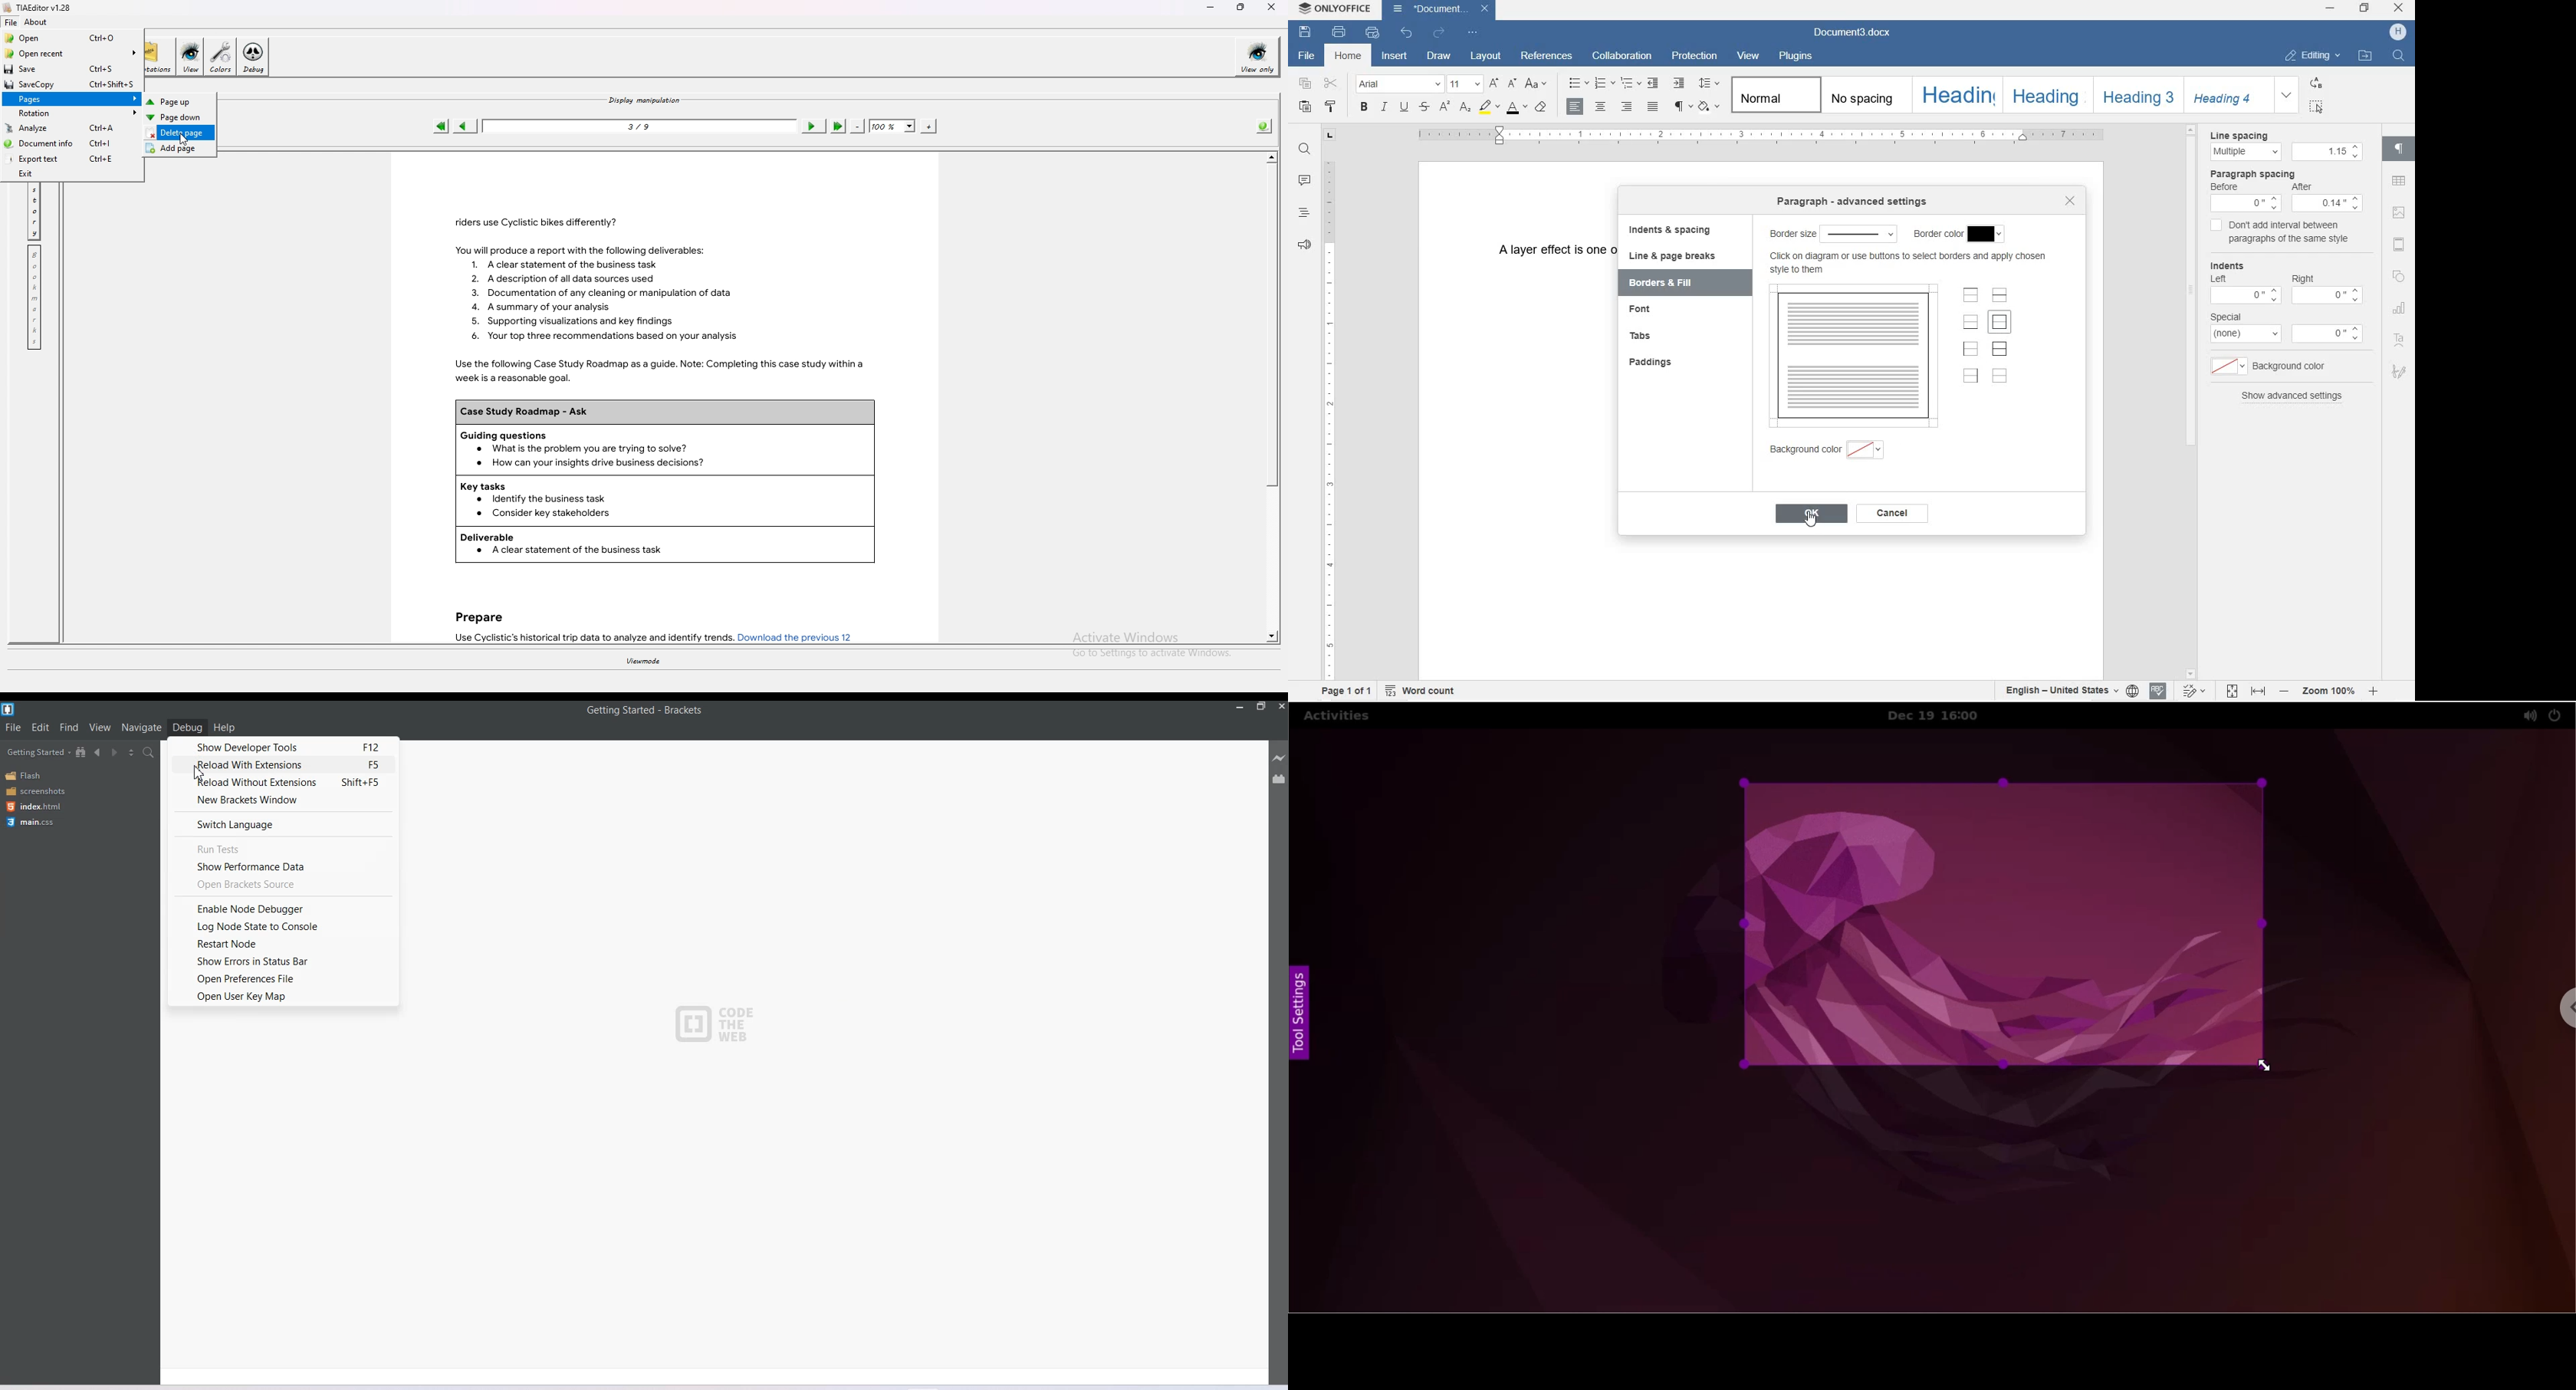 The width and height of the screenshot is (2576, 1400). What do you see at coordinates (1404, 34) in the screenshot?
I see `UNDO` at bounding box center [1404, 34].